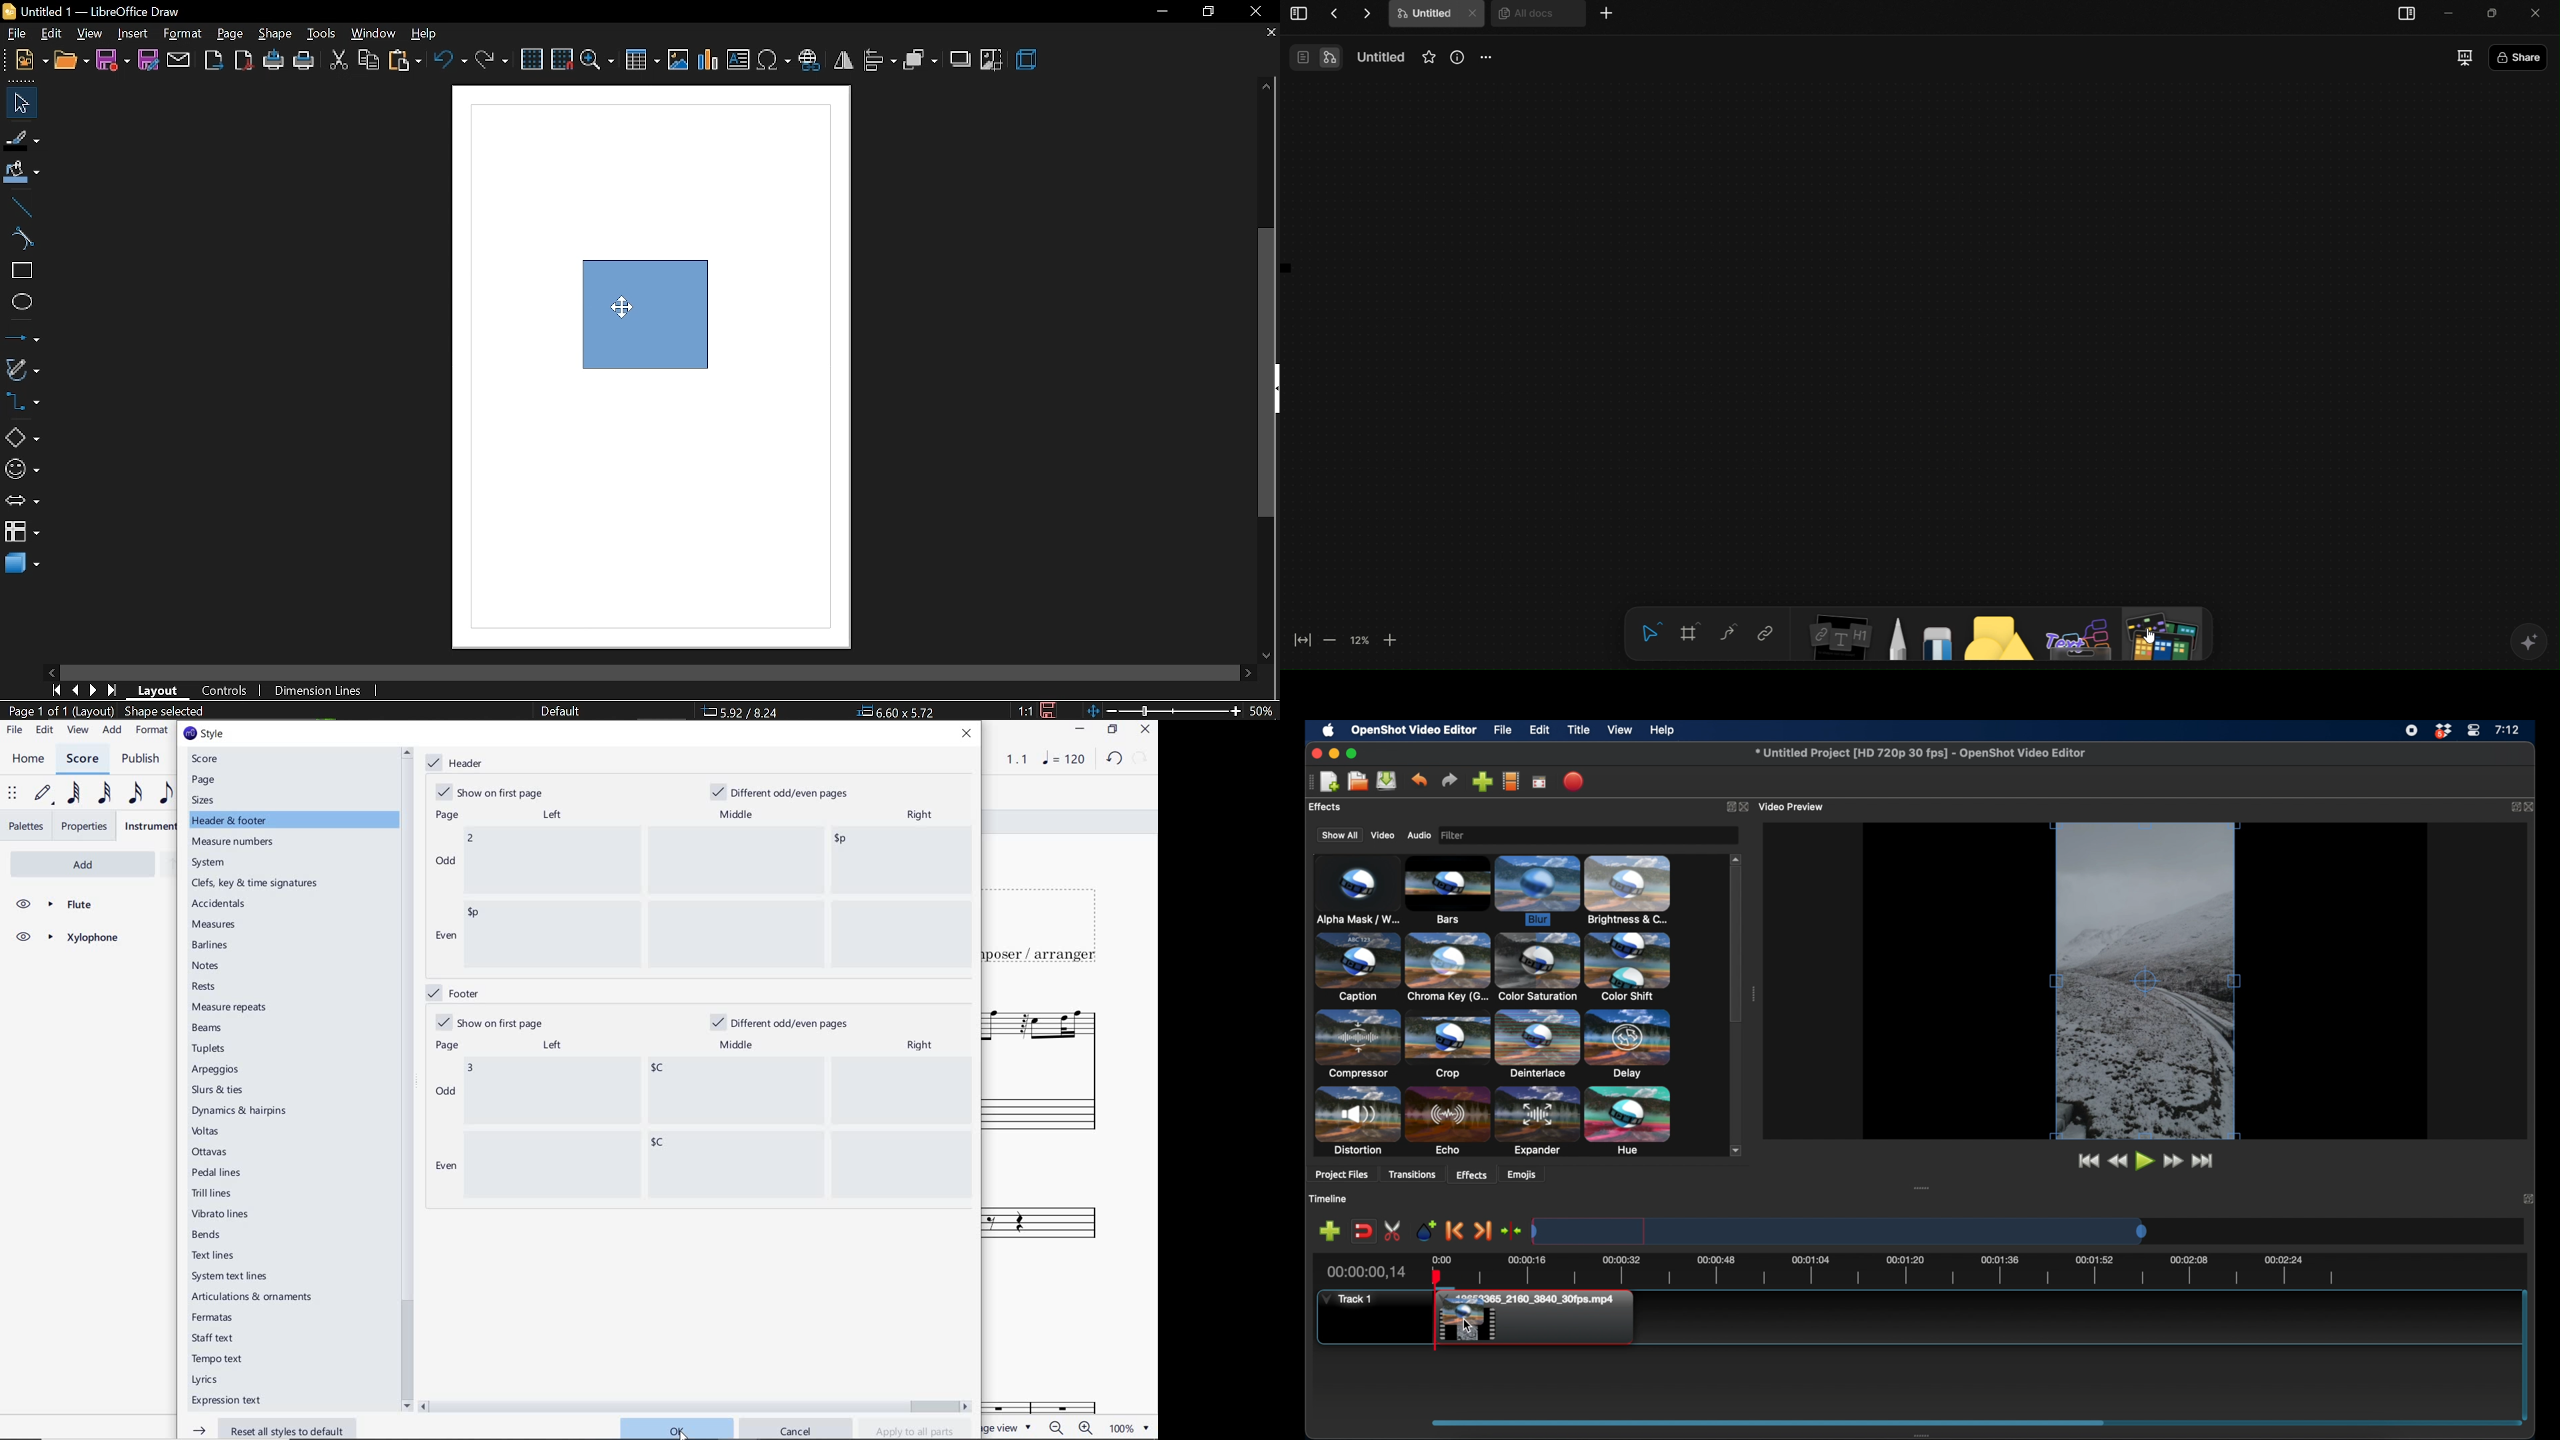  What do you see at coordinates (1333, 754) in the screenshot?
I see `minimize` at bounding box center [1333, 754].